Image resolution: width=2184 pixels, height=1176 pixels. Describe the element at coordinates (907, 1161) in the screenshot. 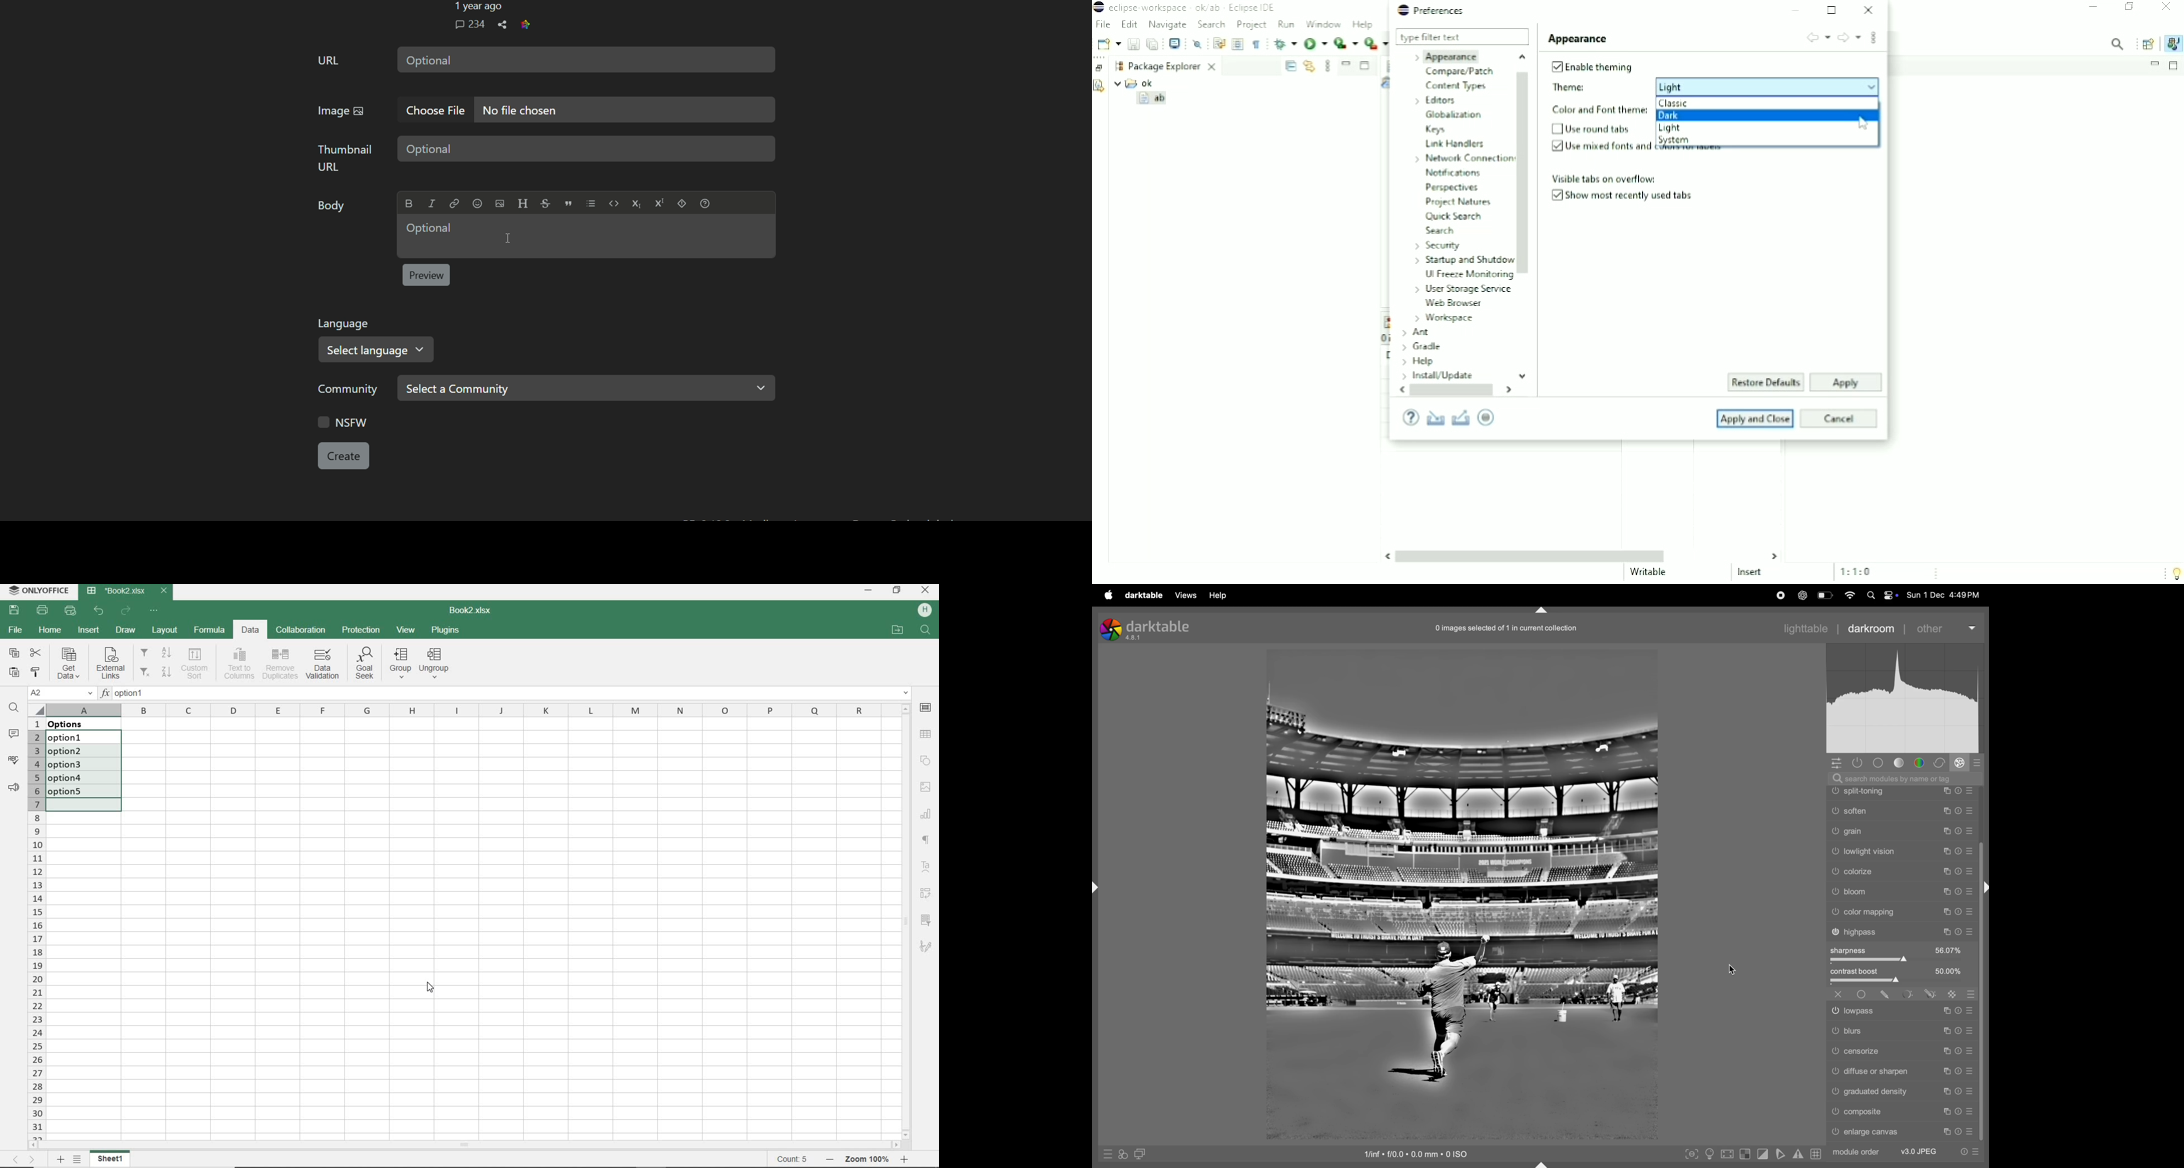

I see `Zoom in` at that location.